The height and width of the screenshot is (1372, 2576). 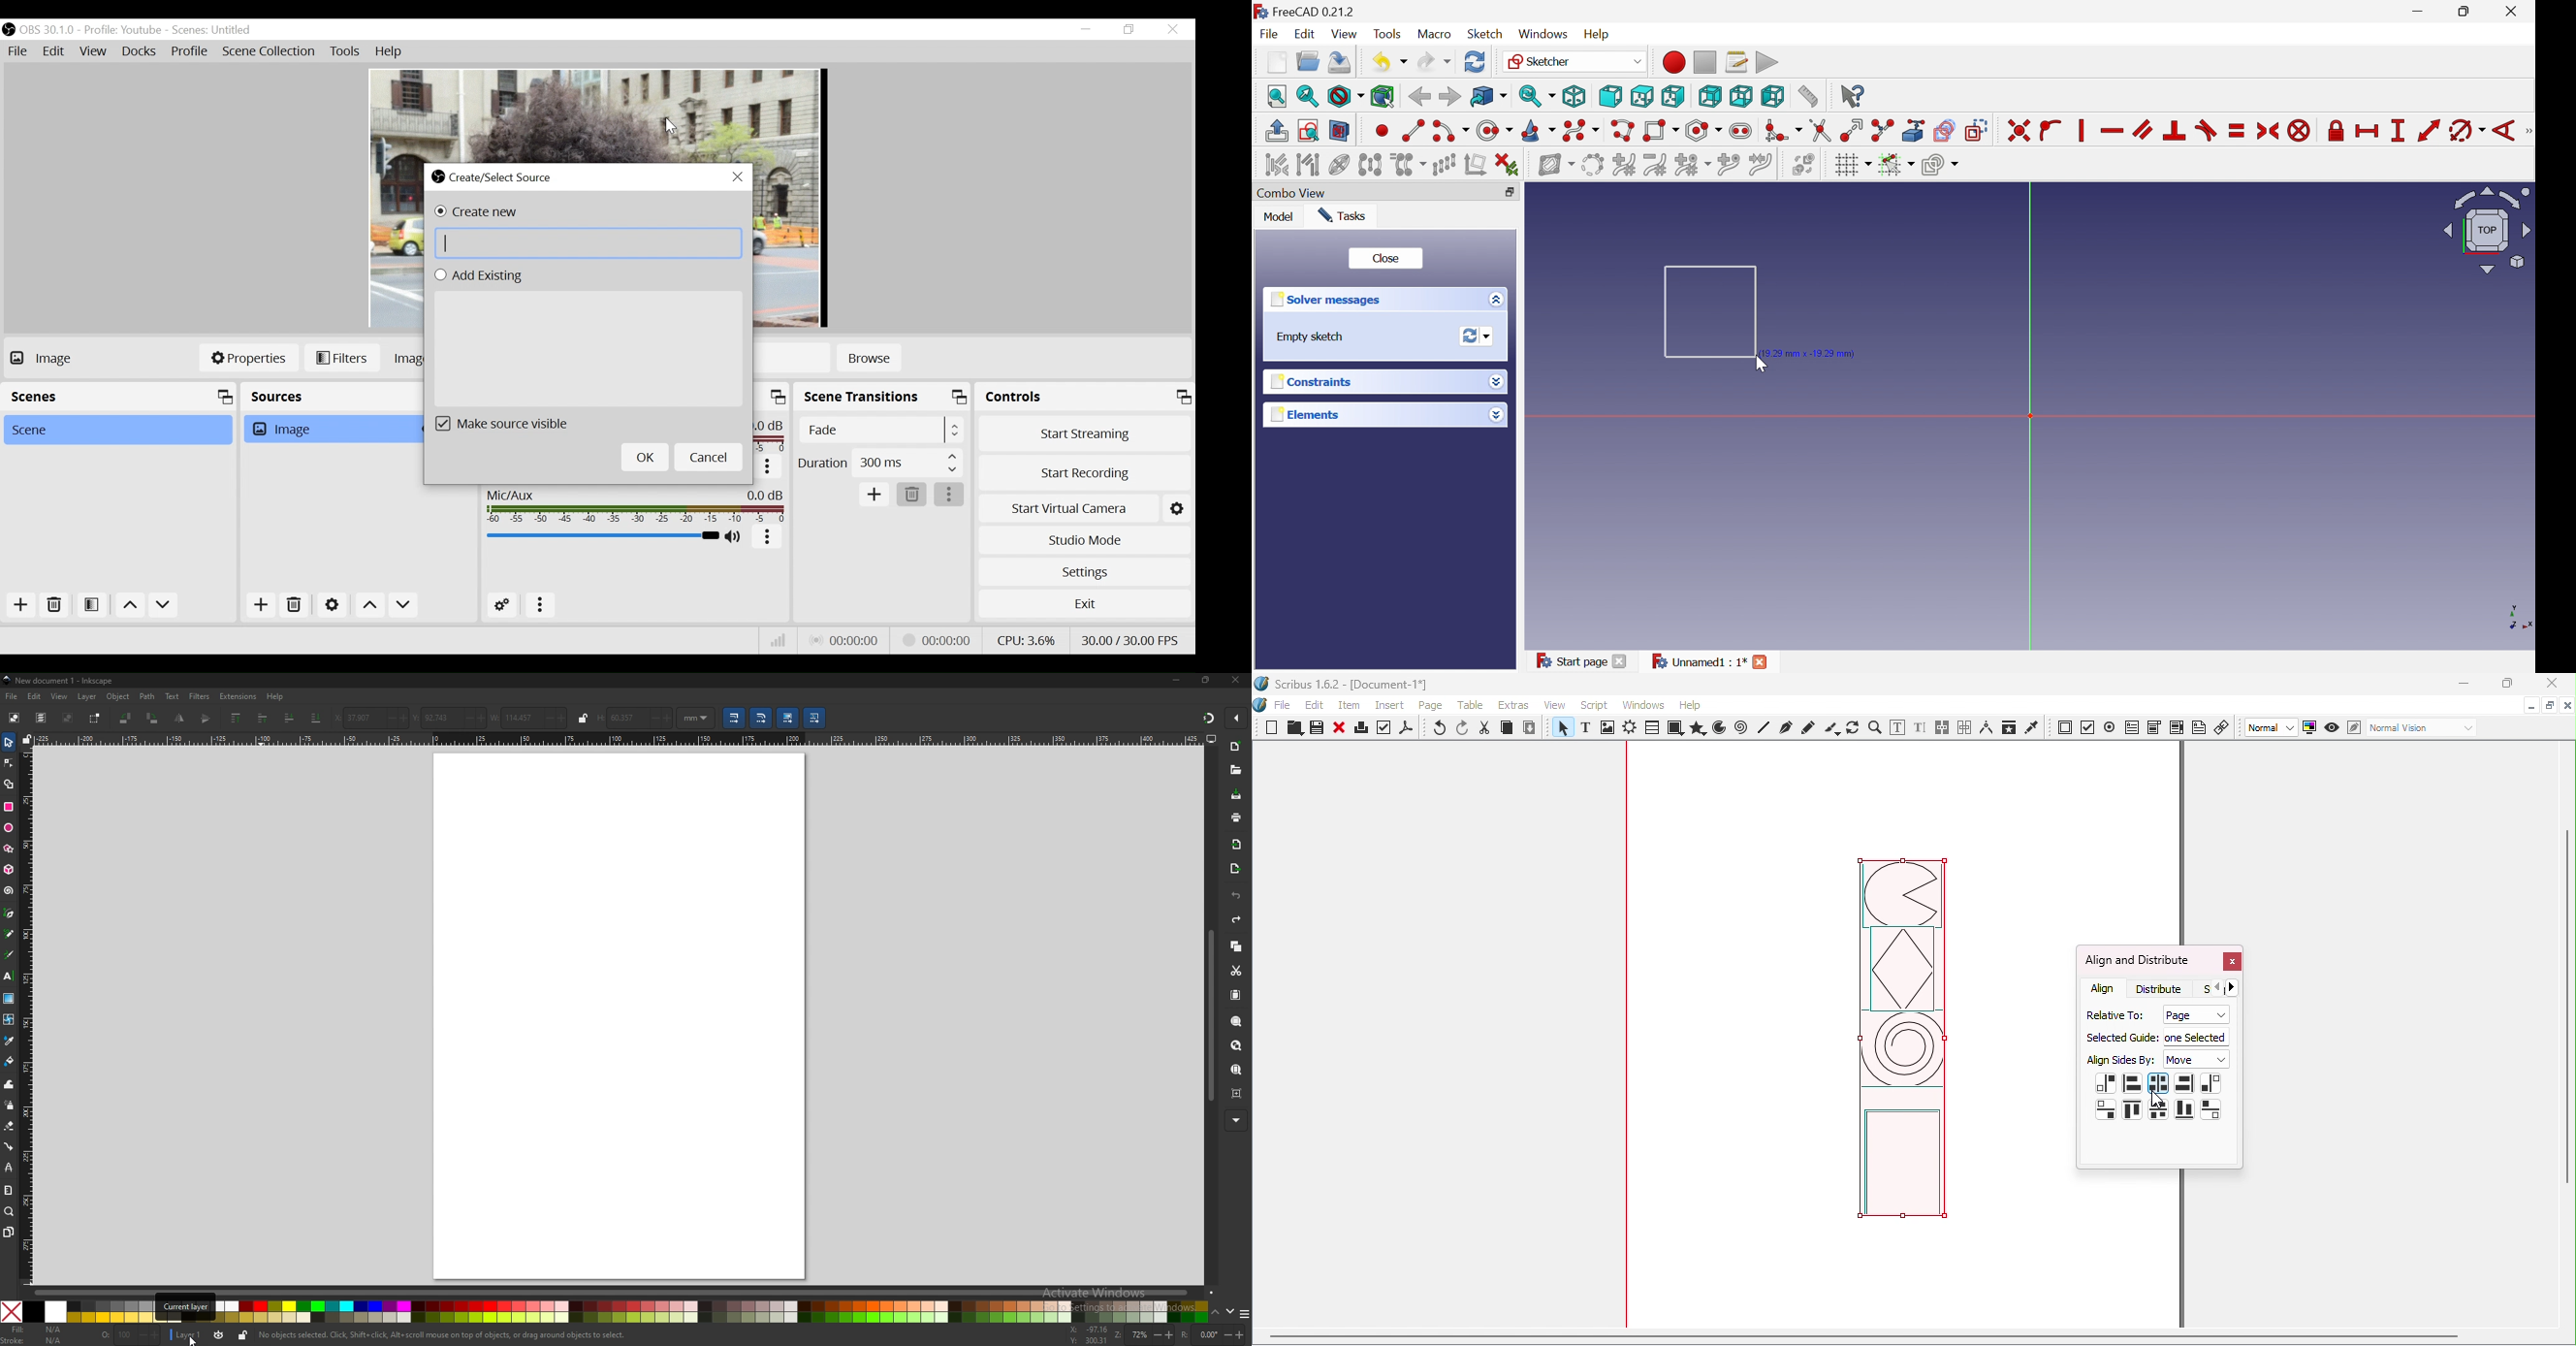 What do you see at coordinates (2137, 960) in the screenshot?
I see `Align and Distribute` at bounding box center [2137, 960].